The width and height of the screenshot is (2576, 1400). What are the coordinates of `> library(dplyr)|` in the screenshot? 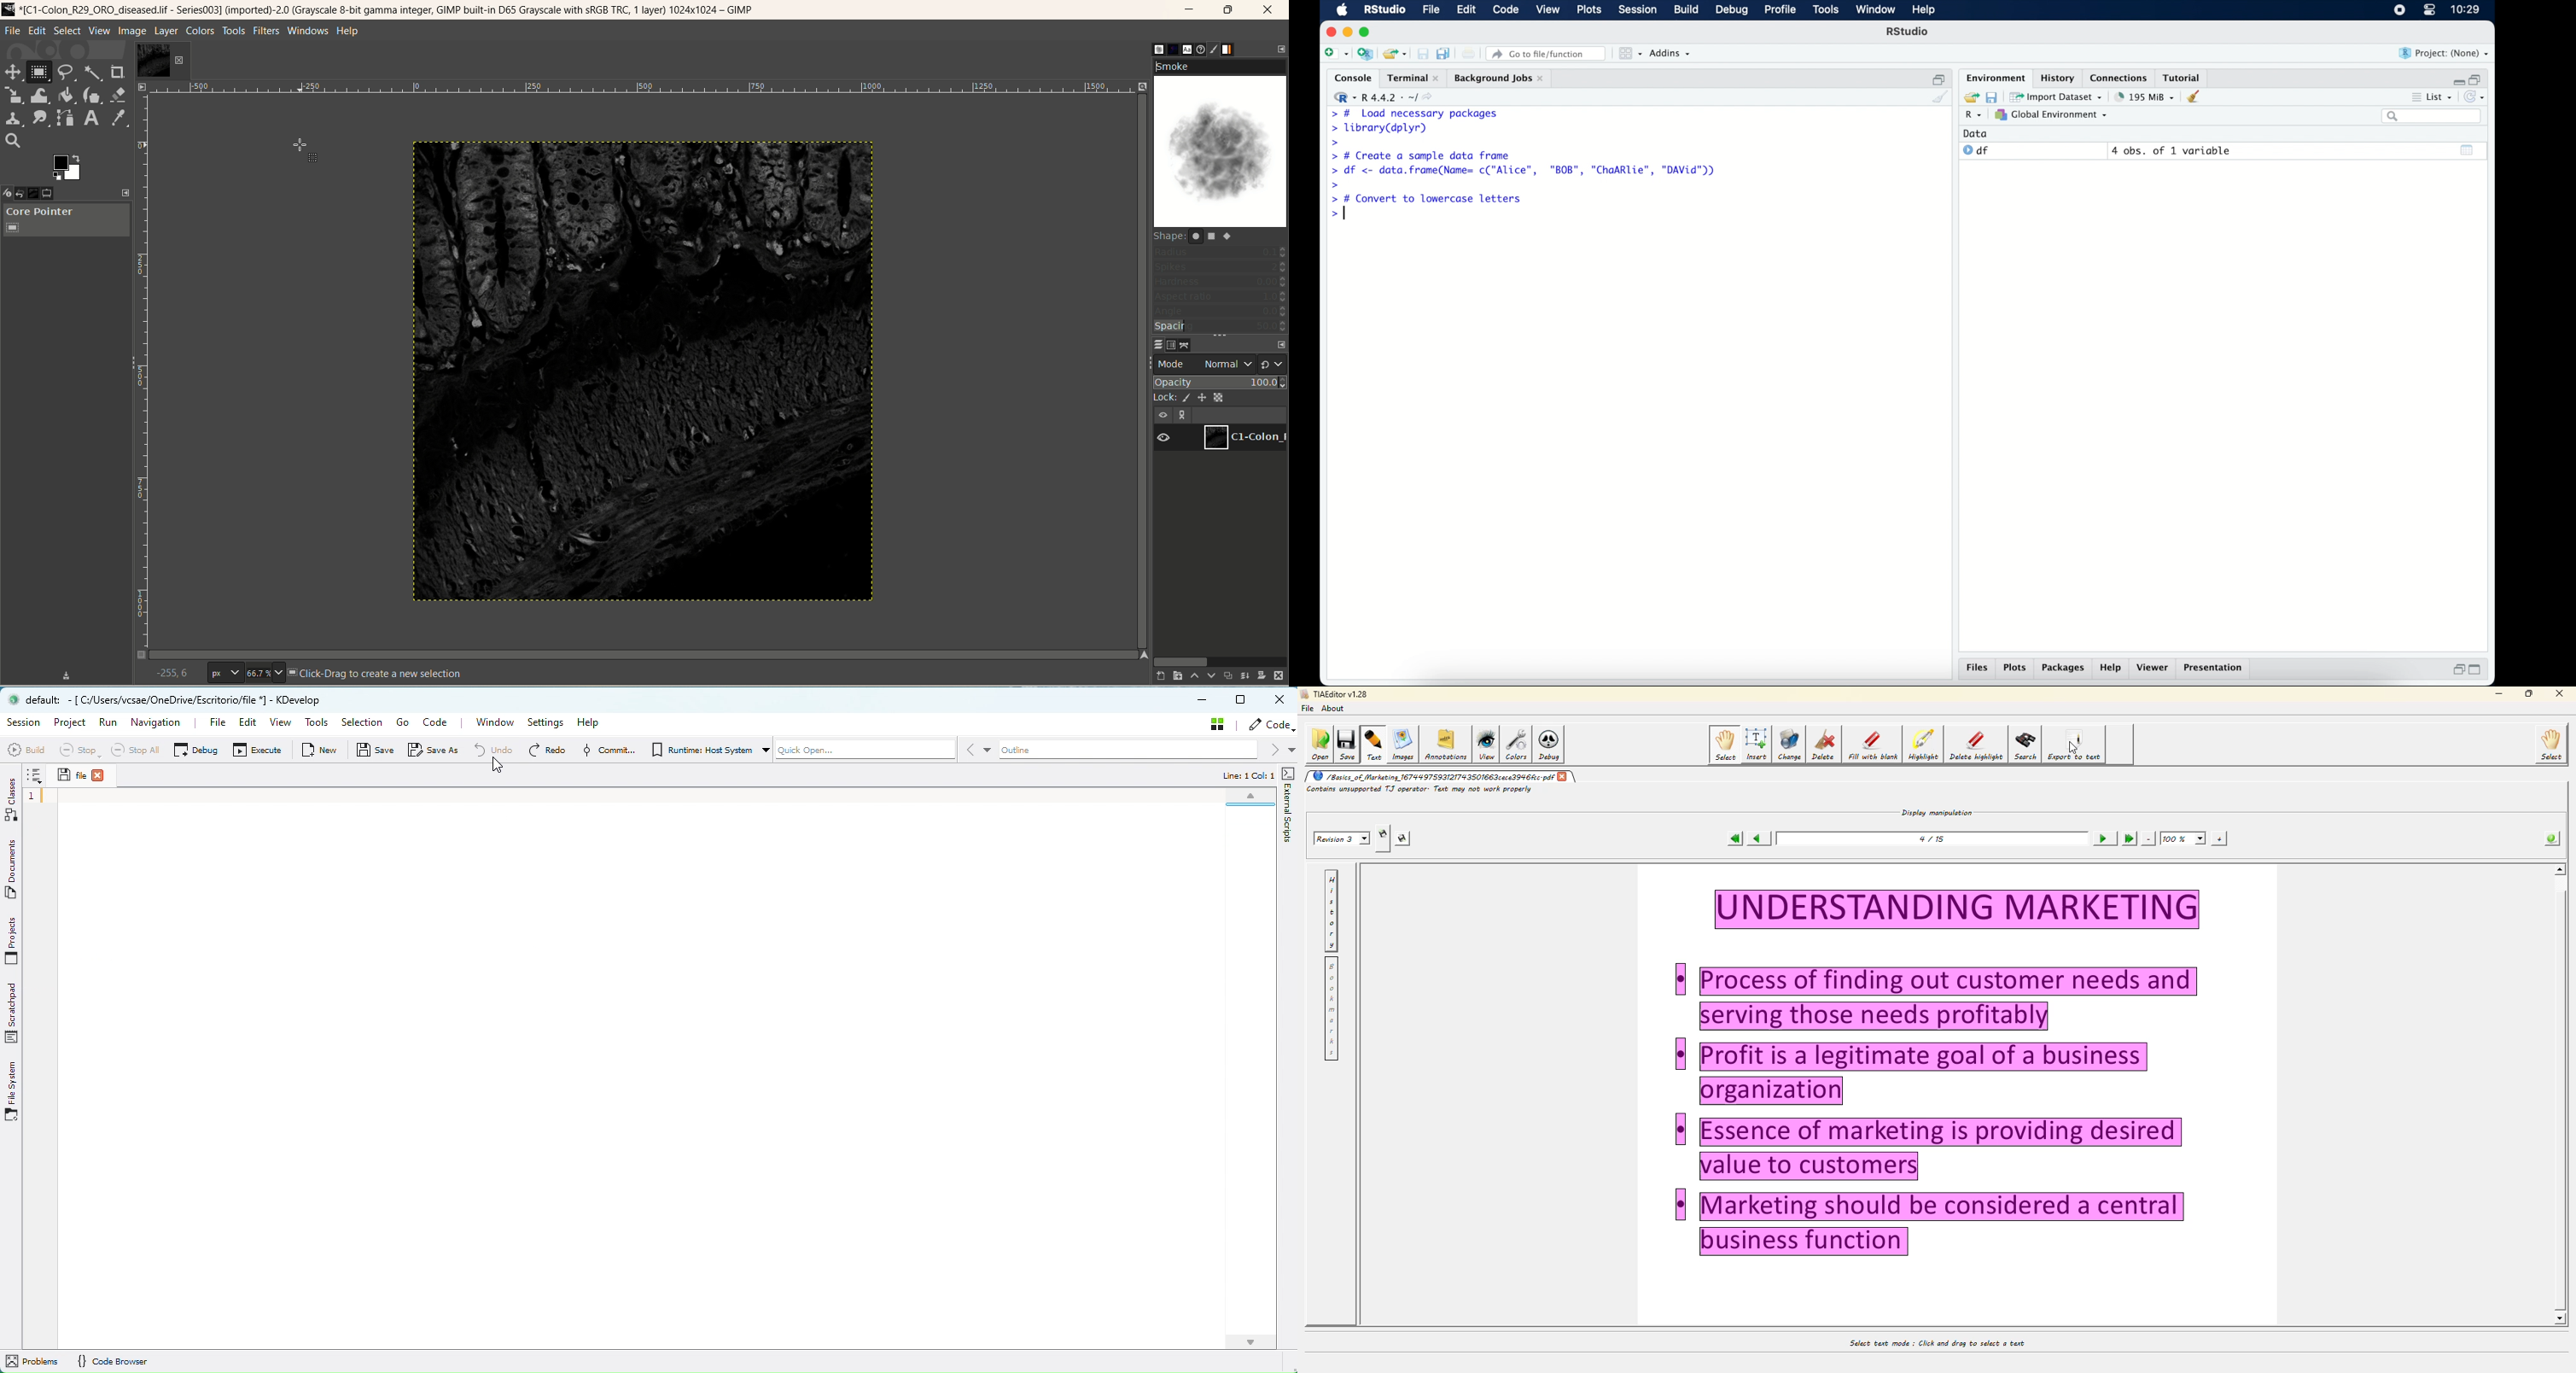 It's located at (1382, 128).